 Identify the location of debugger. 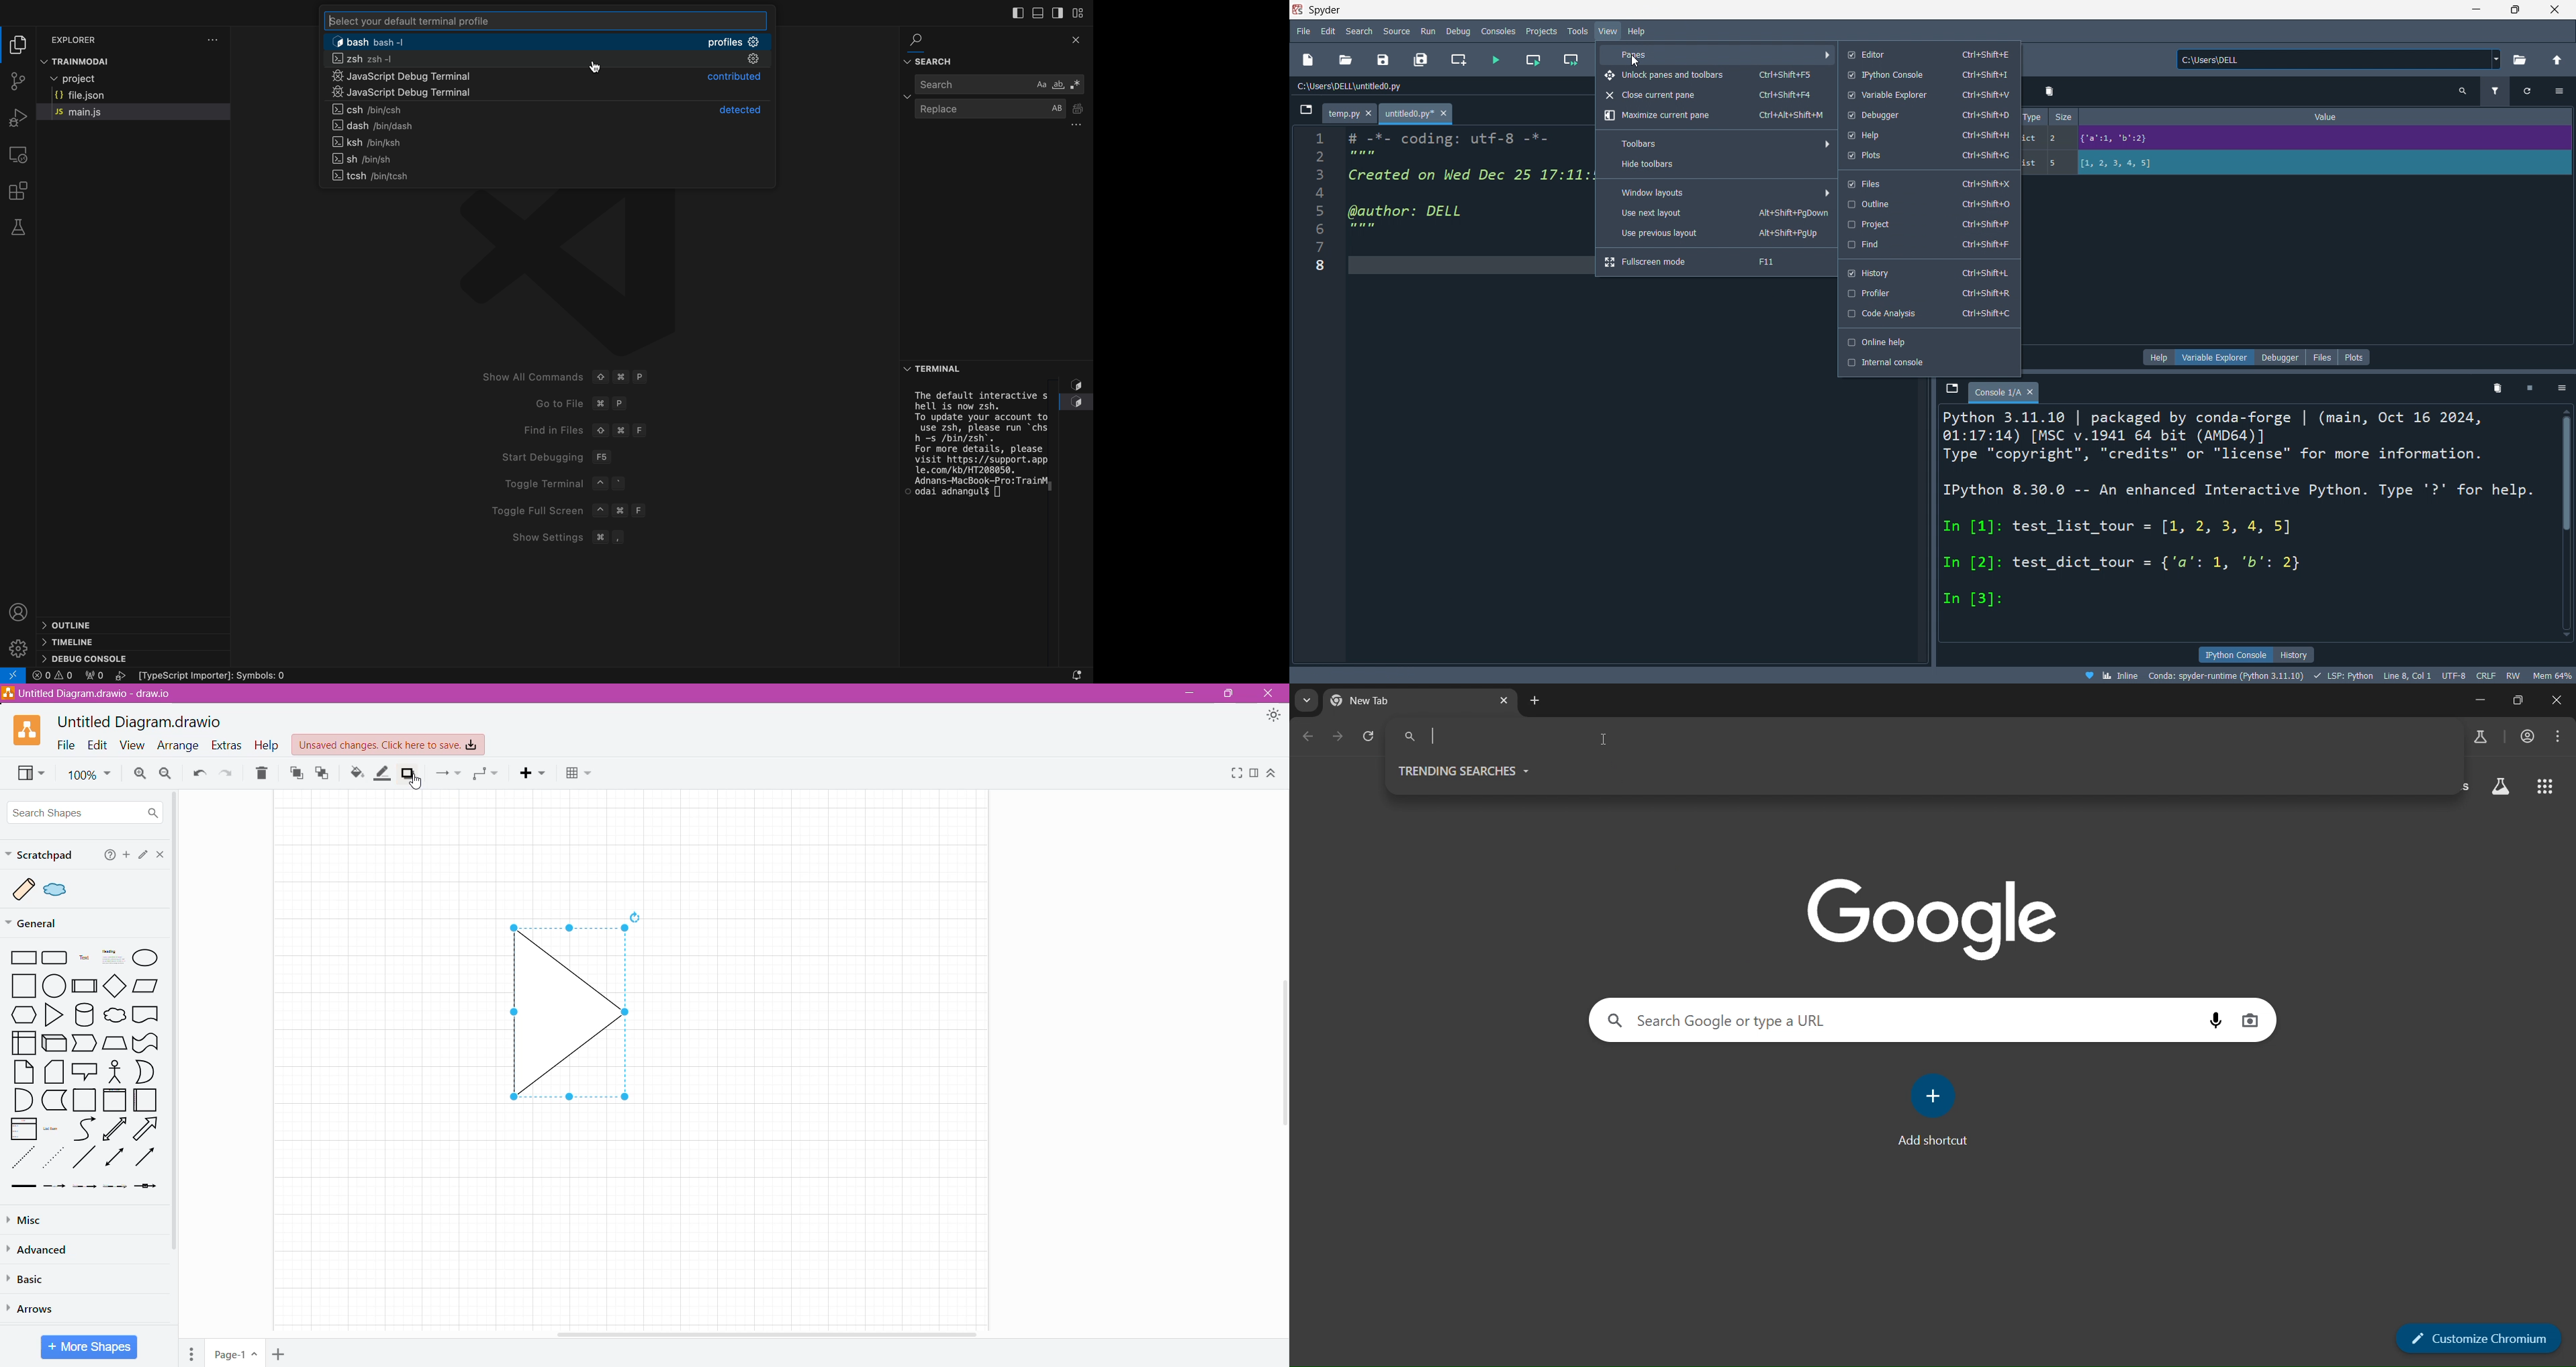
(1927, 115).